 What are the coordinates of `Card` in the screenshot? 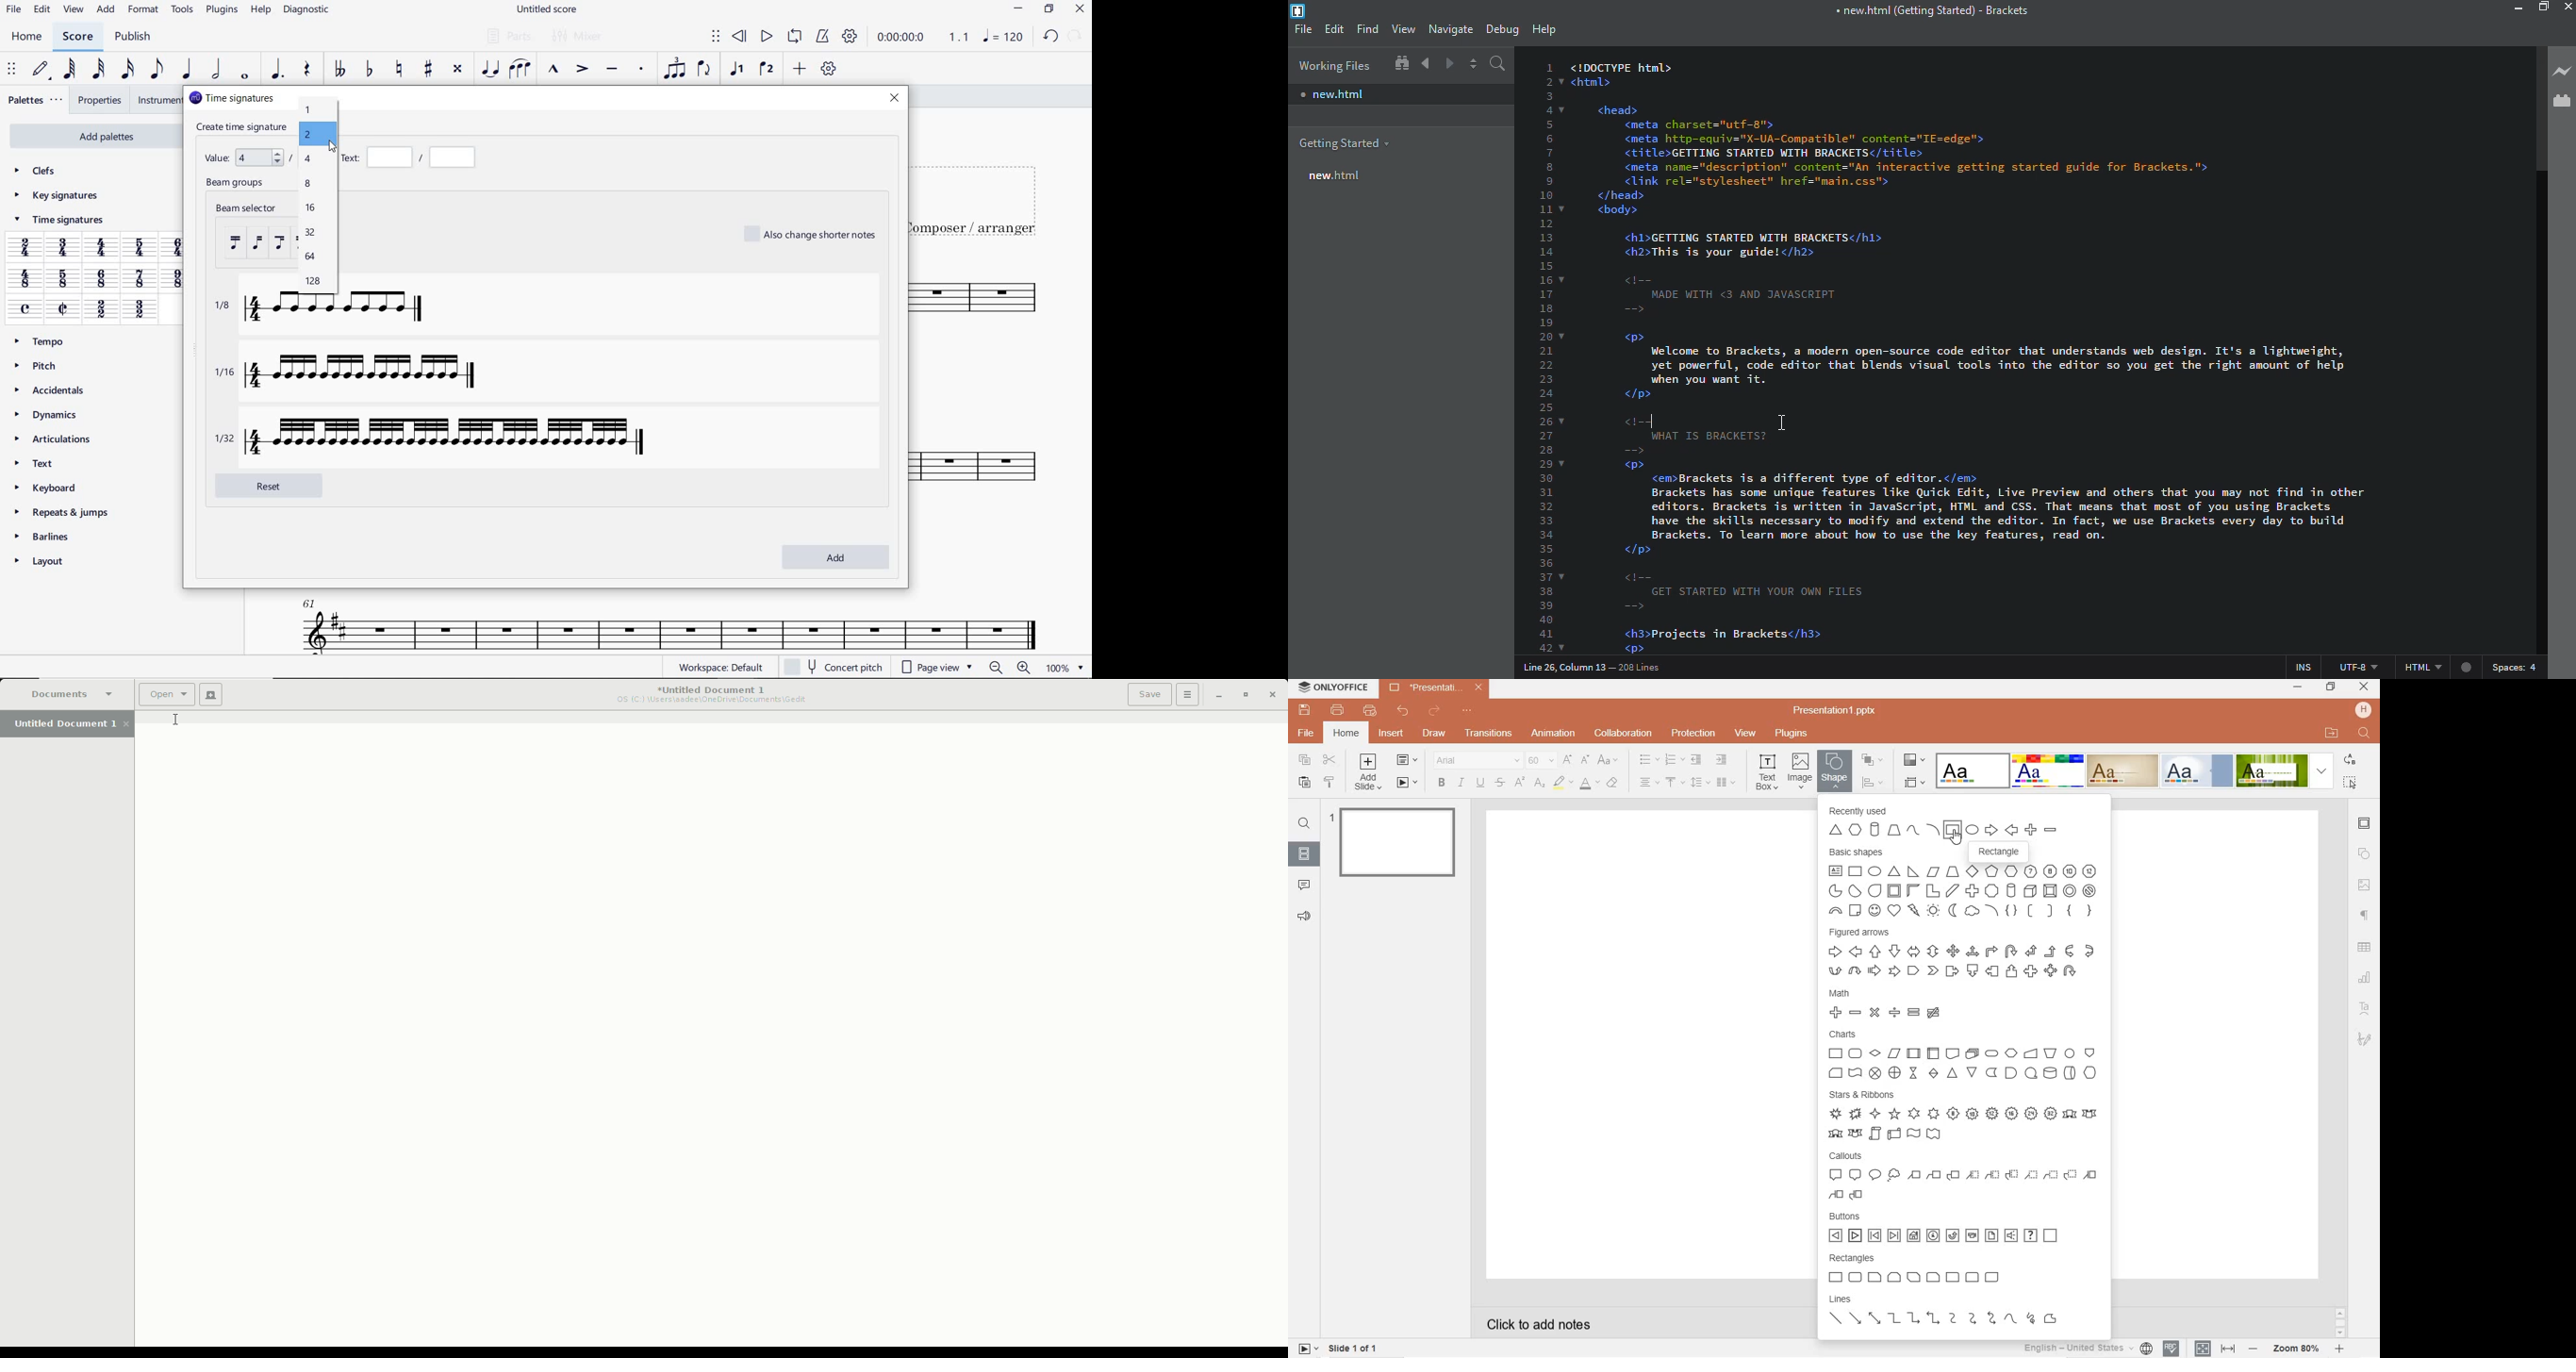 It's located at (1836, 1074).